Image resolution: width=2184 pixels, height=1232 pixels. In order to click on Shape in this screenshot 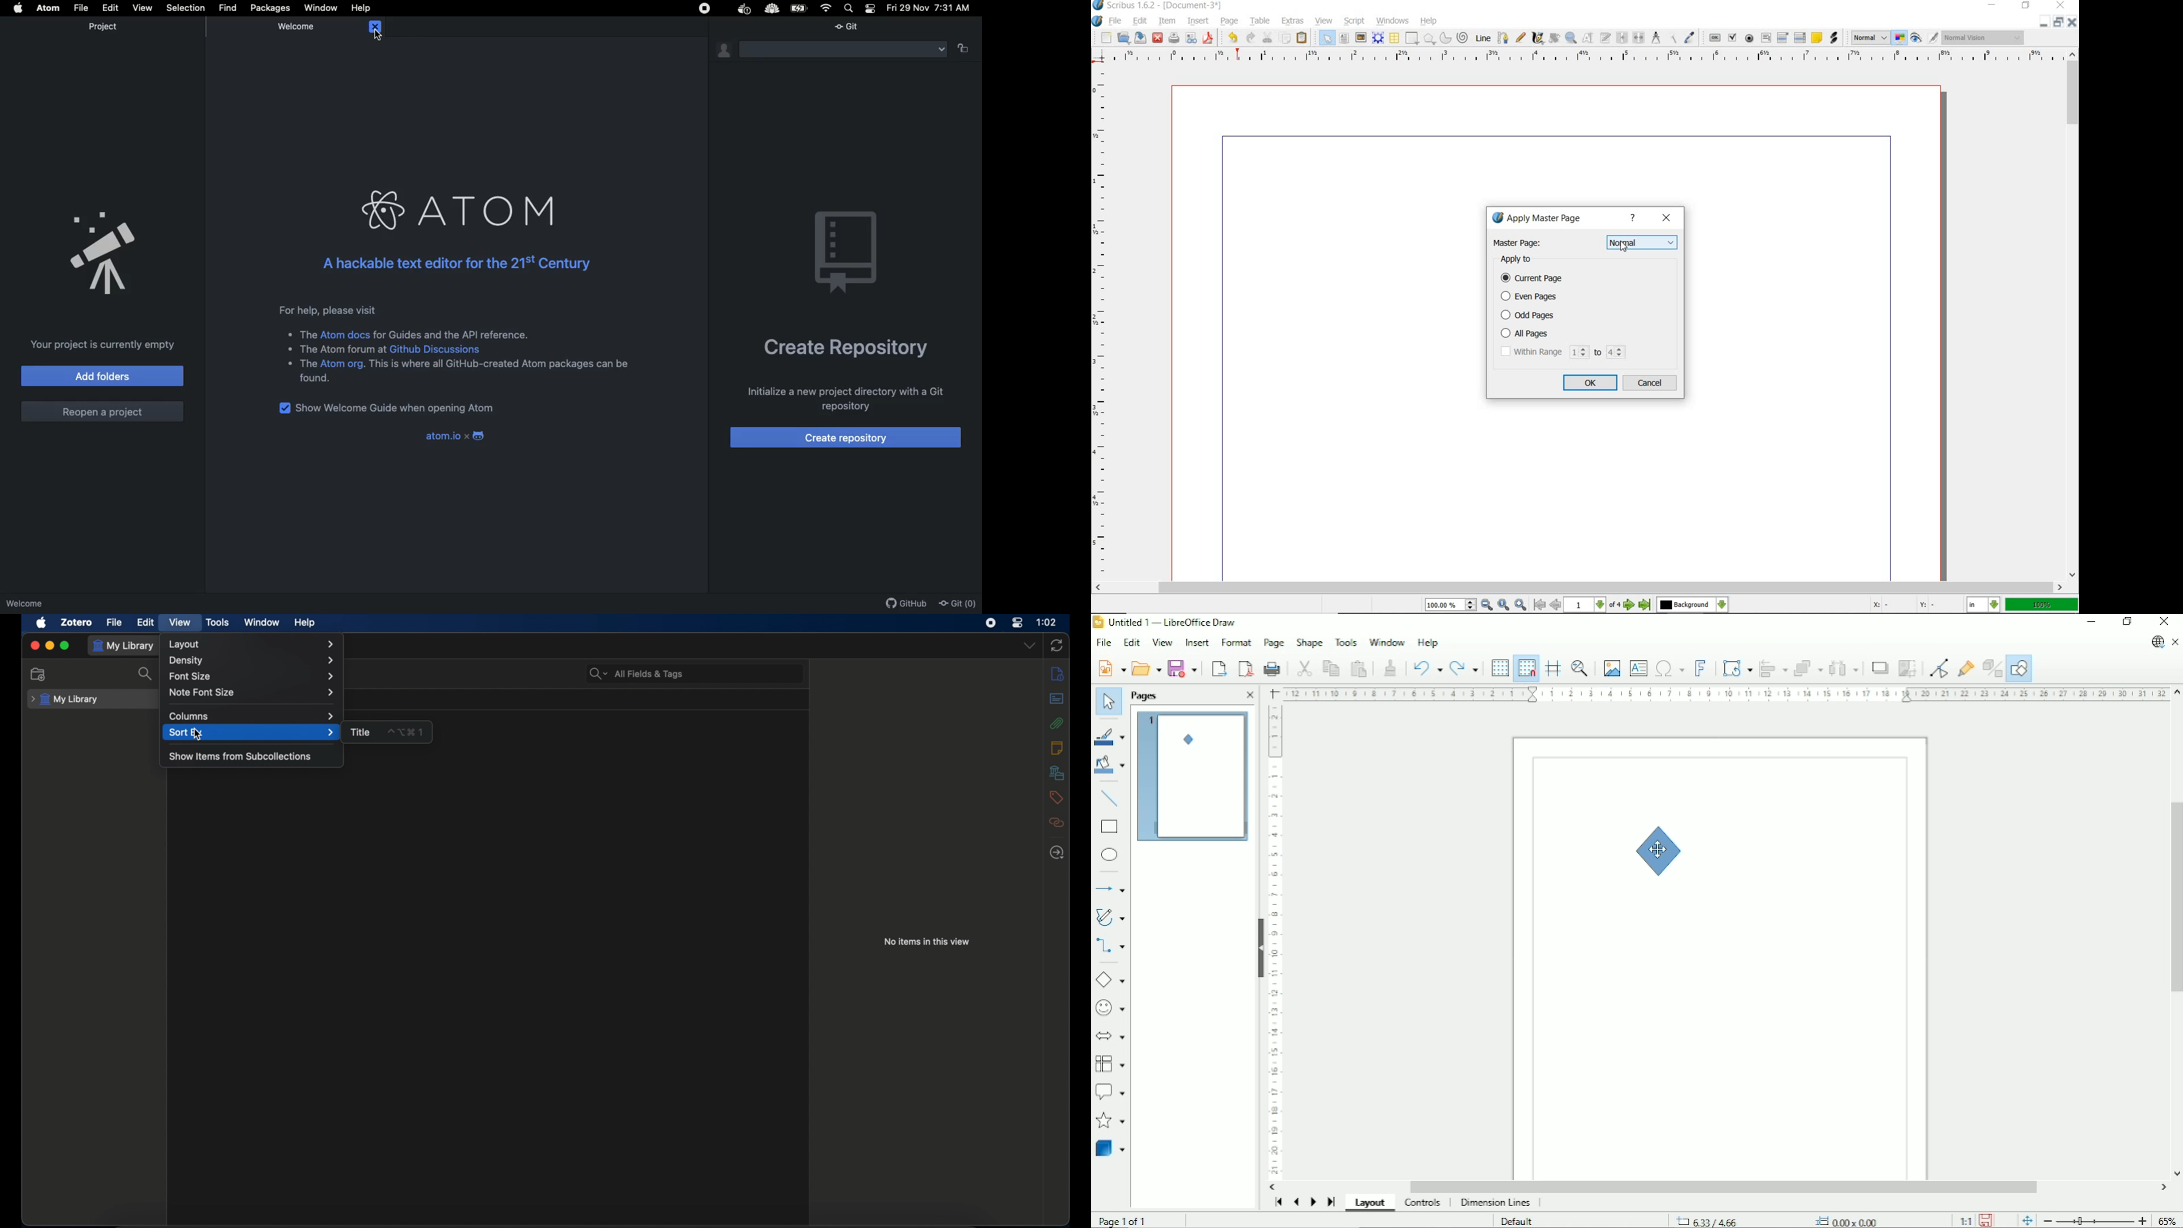, I will do `click(1658, 850)`.